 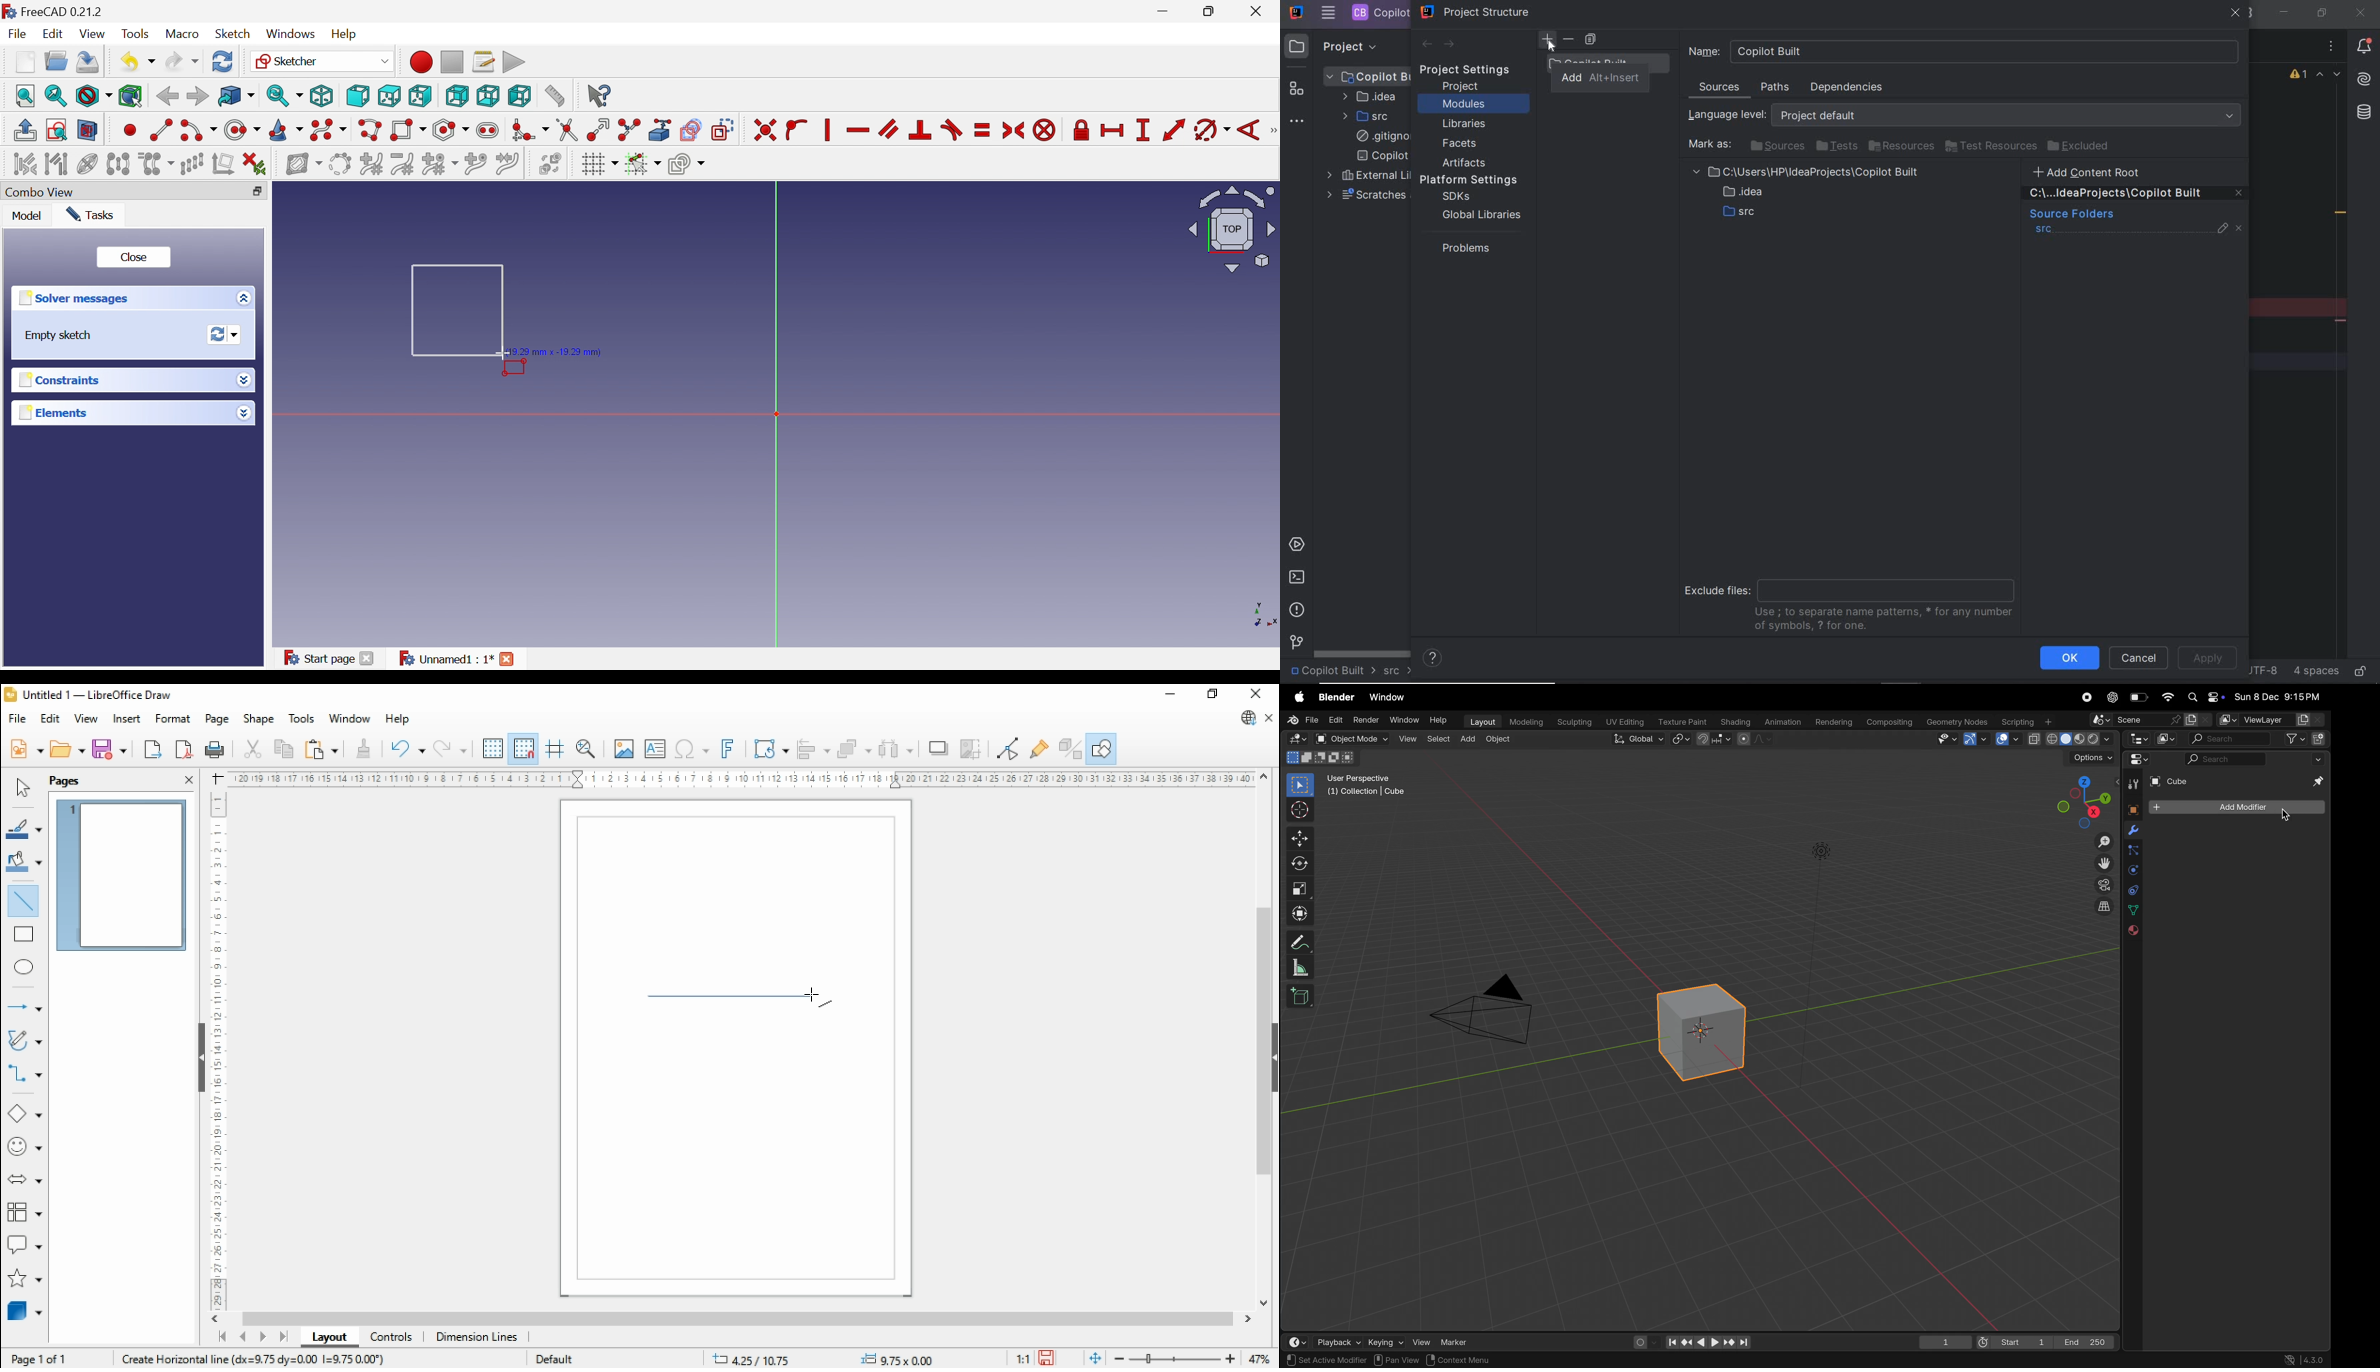 I want to click on data, so click(x=2134, y=910).